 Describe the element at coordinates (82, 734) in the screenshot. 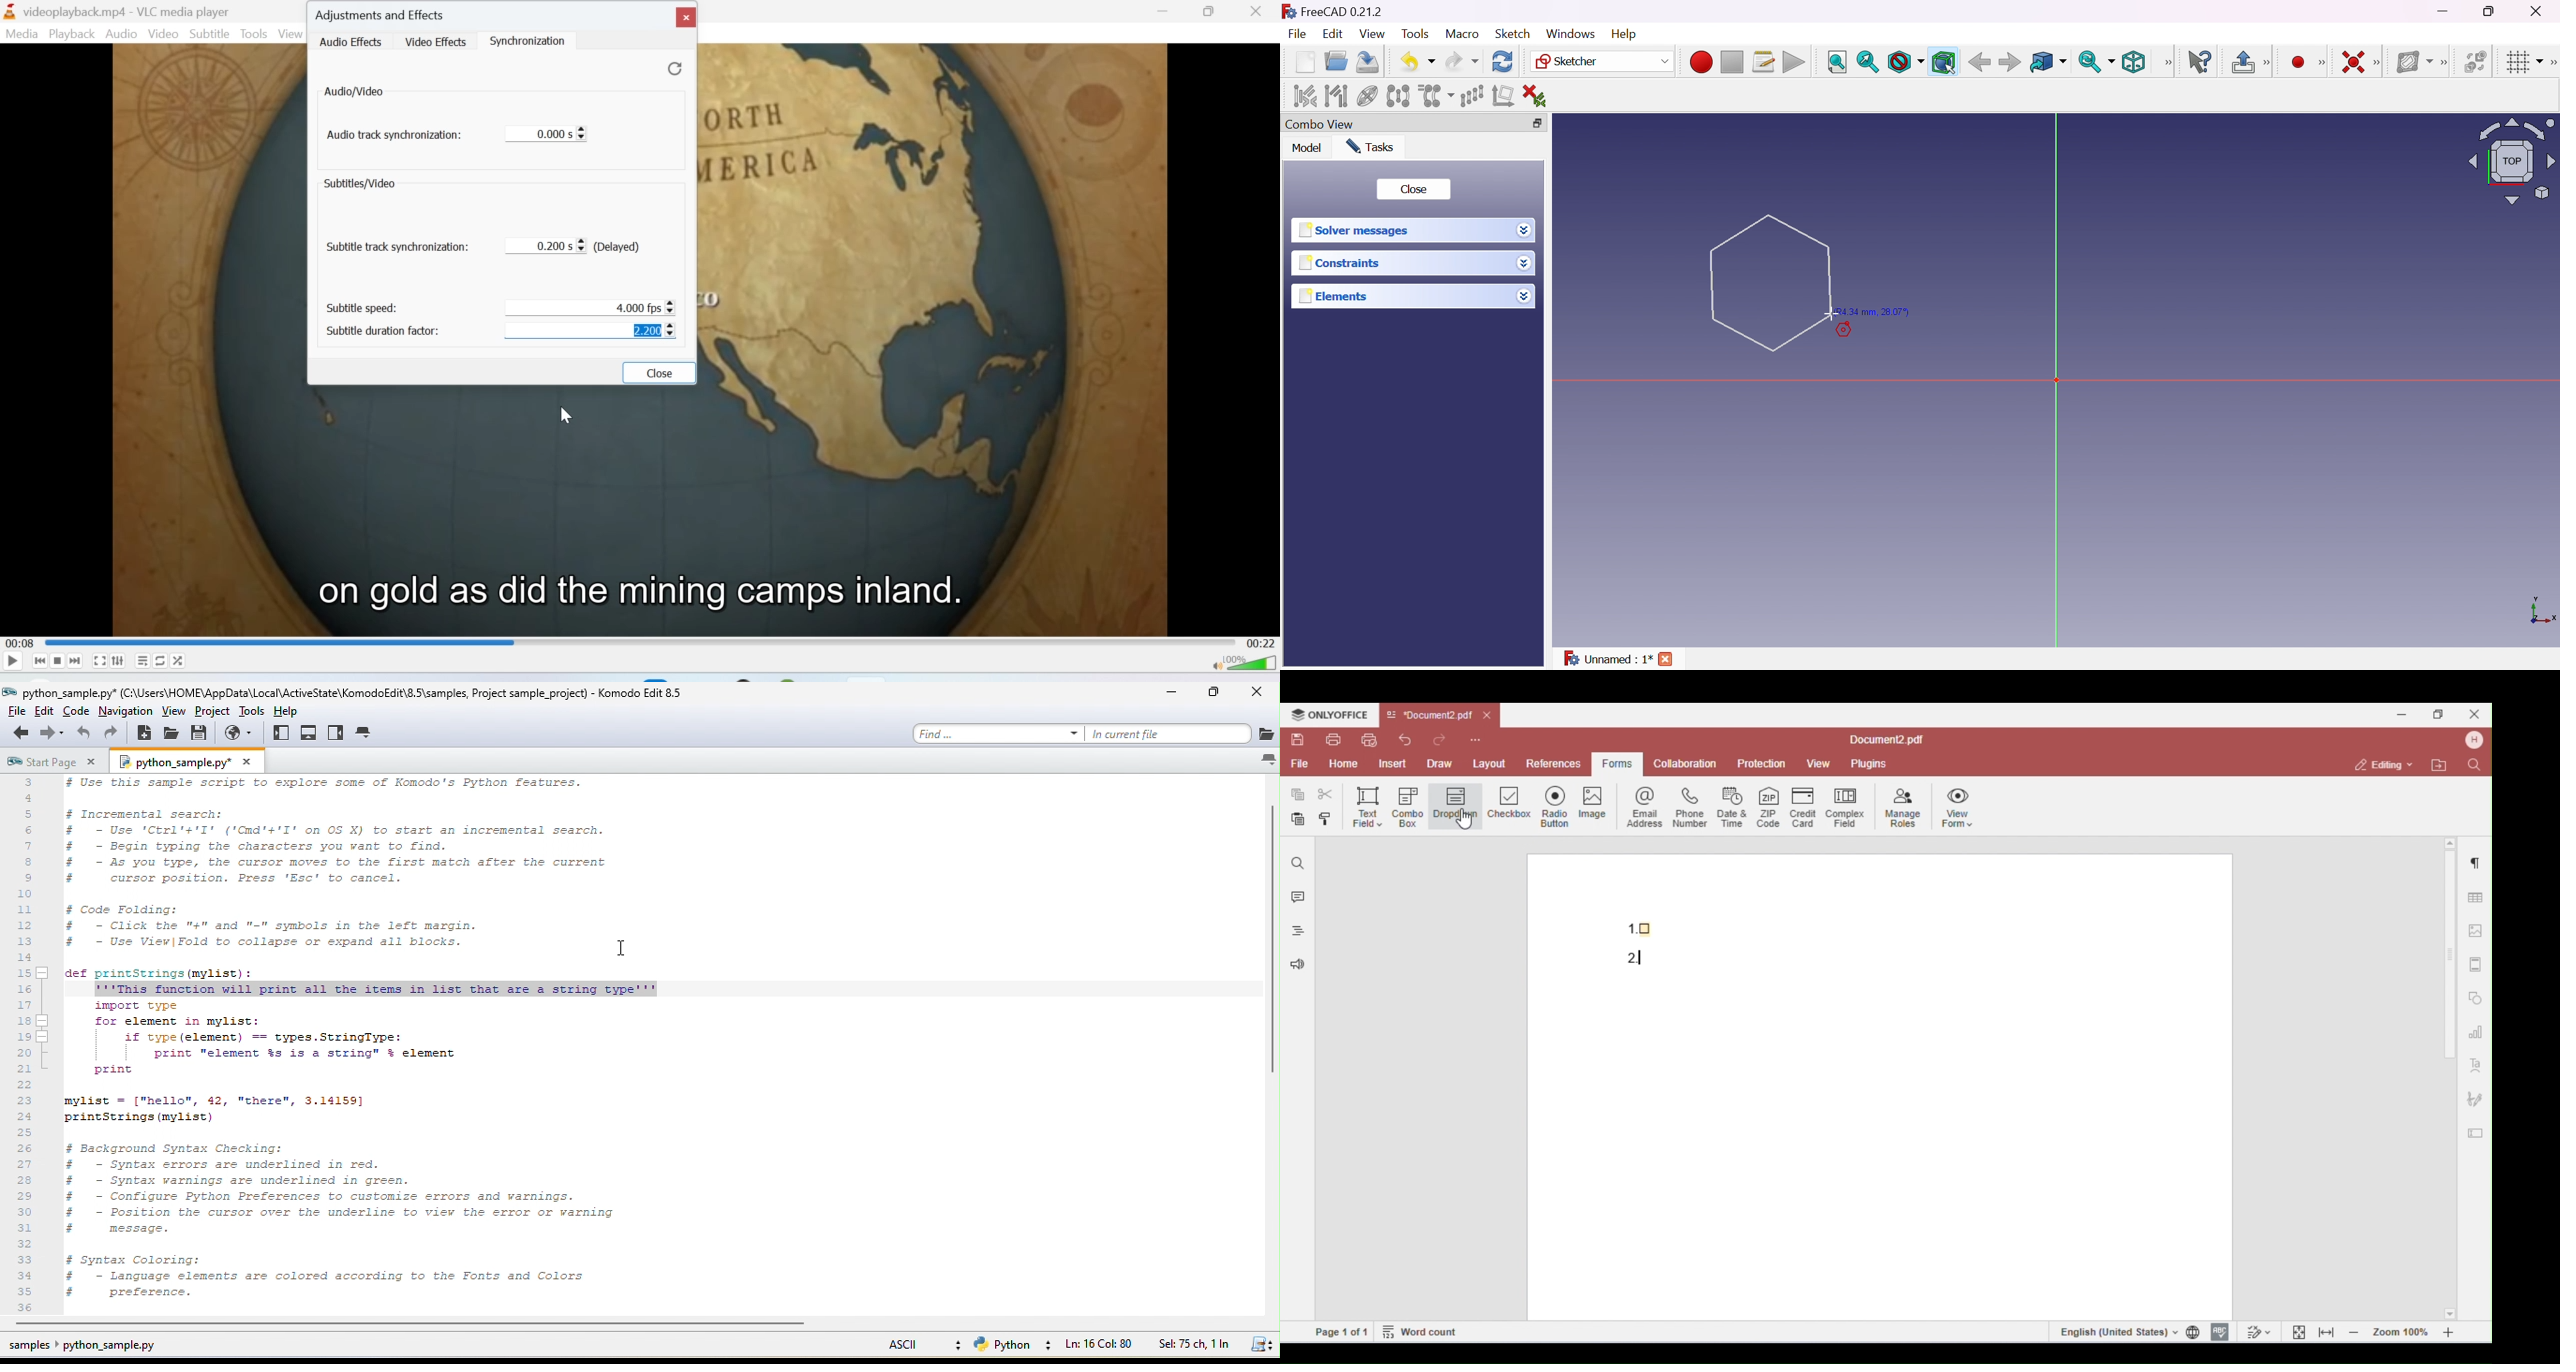

I see `undo` at that location.